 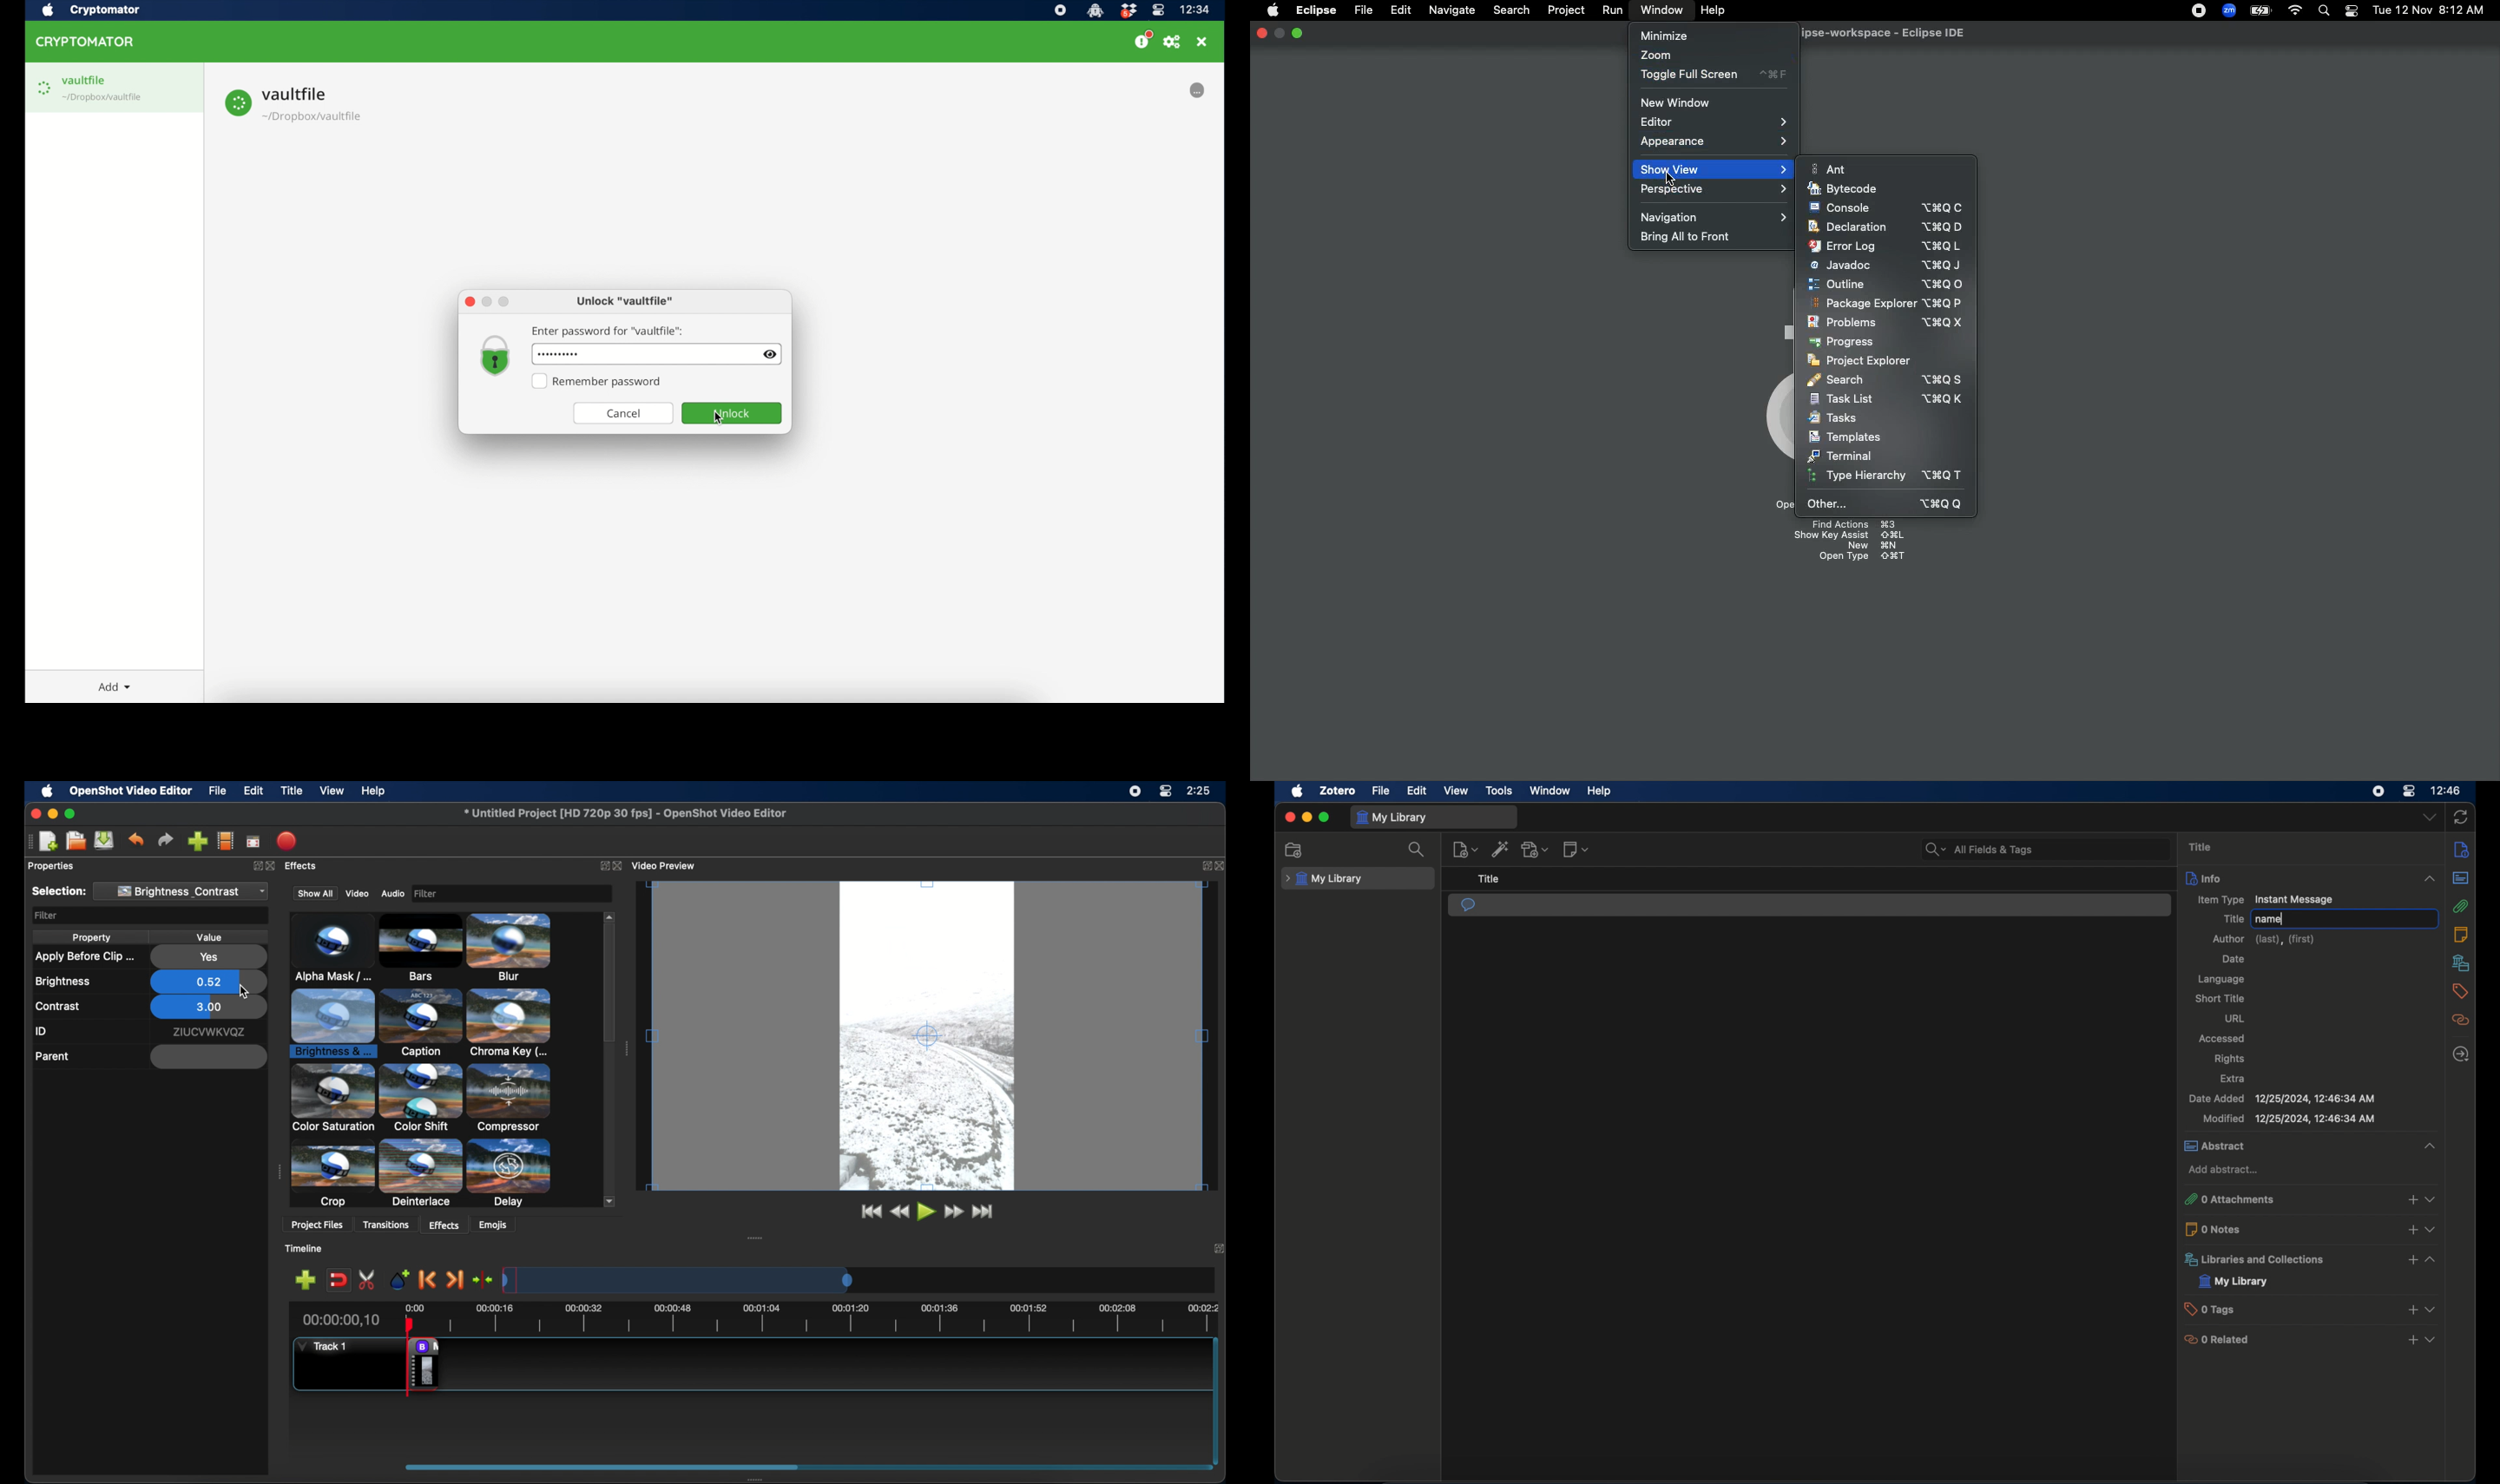 What do you see at coordinates (1294, 850) in the screenshot?
I see `new collection` at bounding box center [1294, 850].